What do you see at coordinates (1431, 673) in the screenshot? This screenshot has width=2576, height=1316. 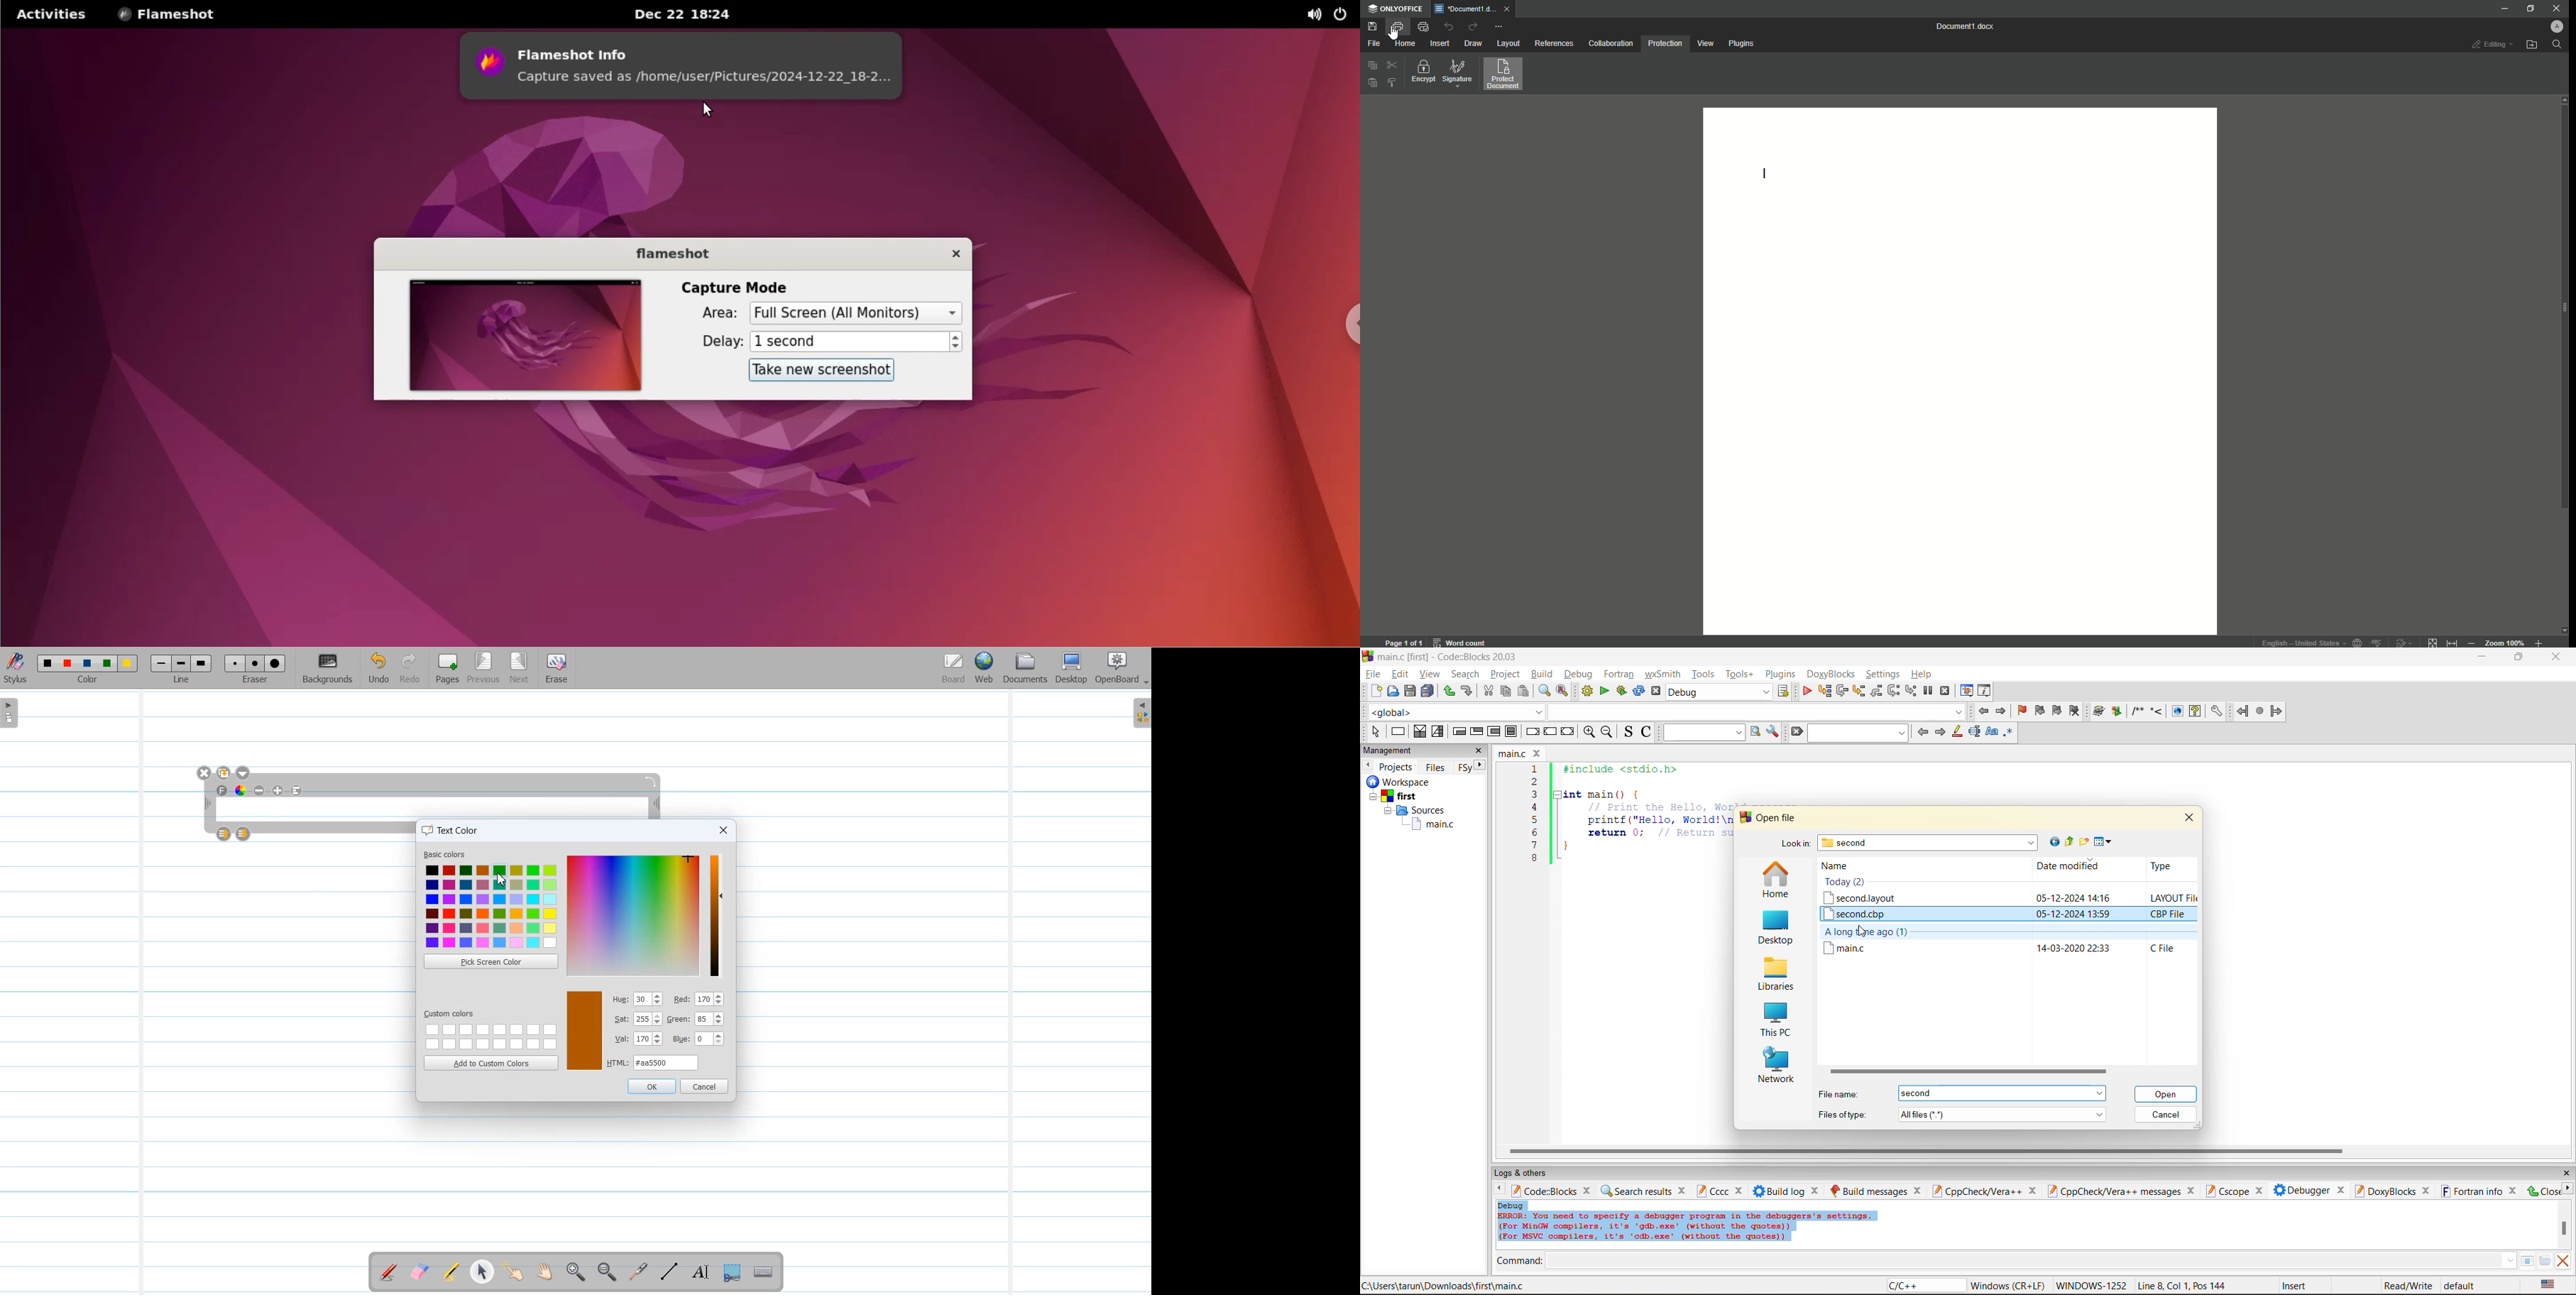 I see `view` at bounding box center [1431, 673].